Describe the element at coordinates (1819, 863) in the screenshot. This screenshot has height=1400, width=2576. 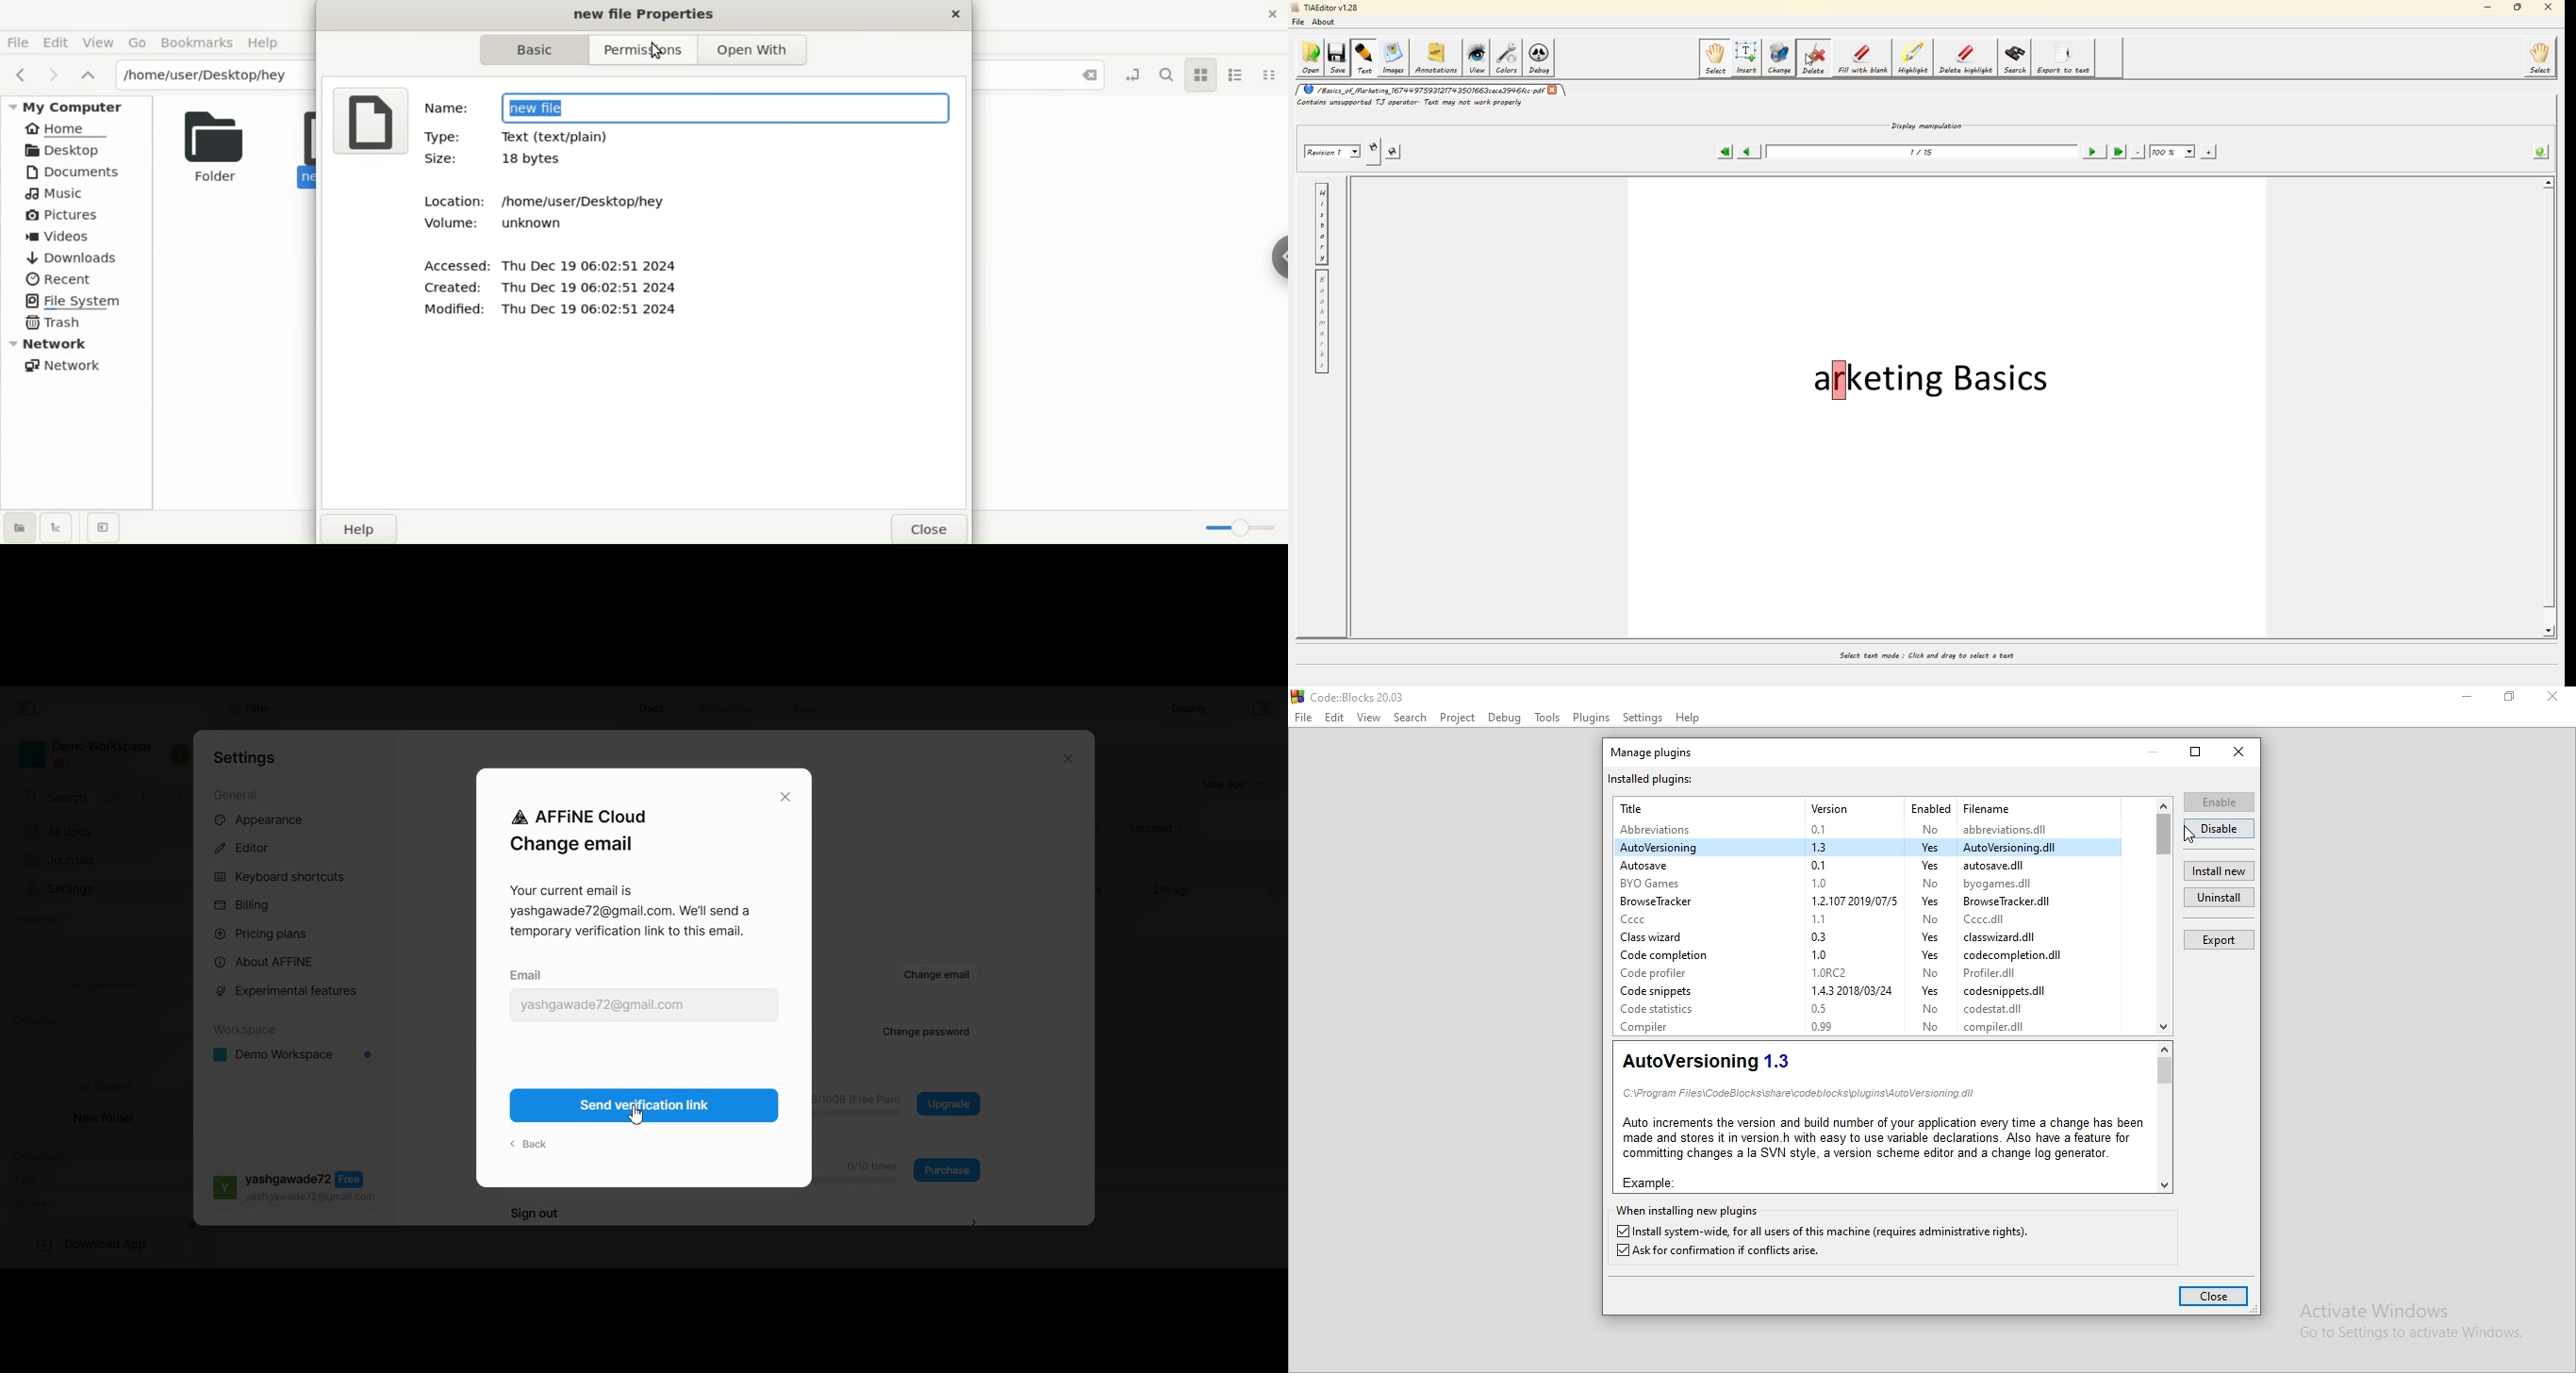
I see `0.1` at that location.